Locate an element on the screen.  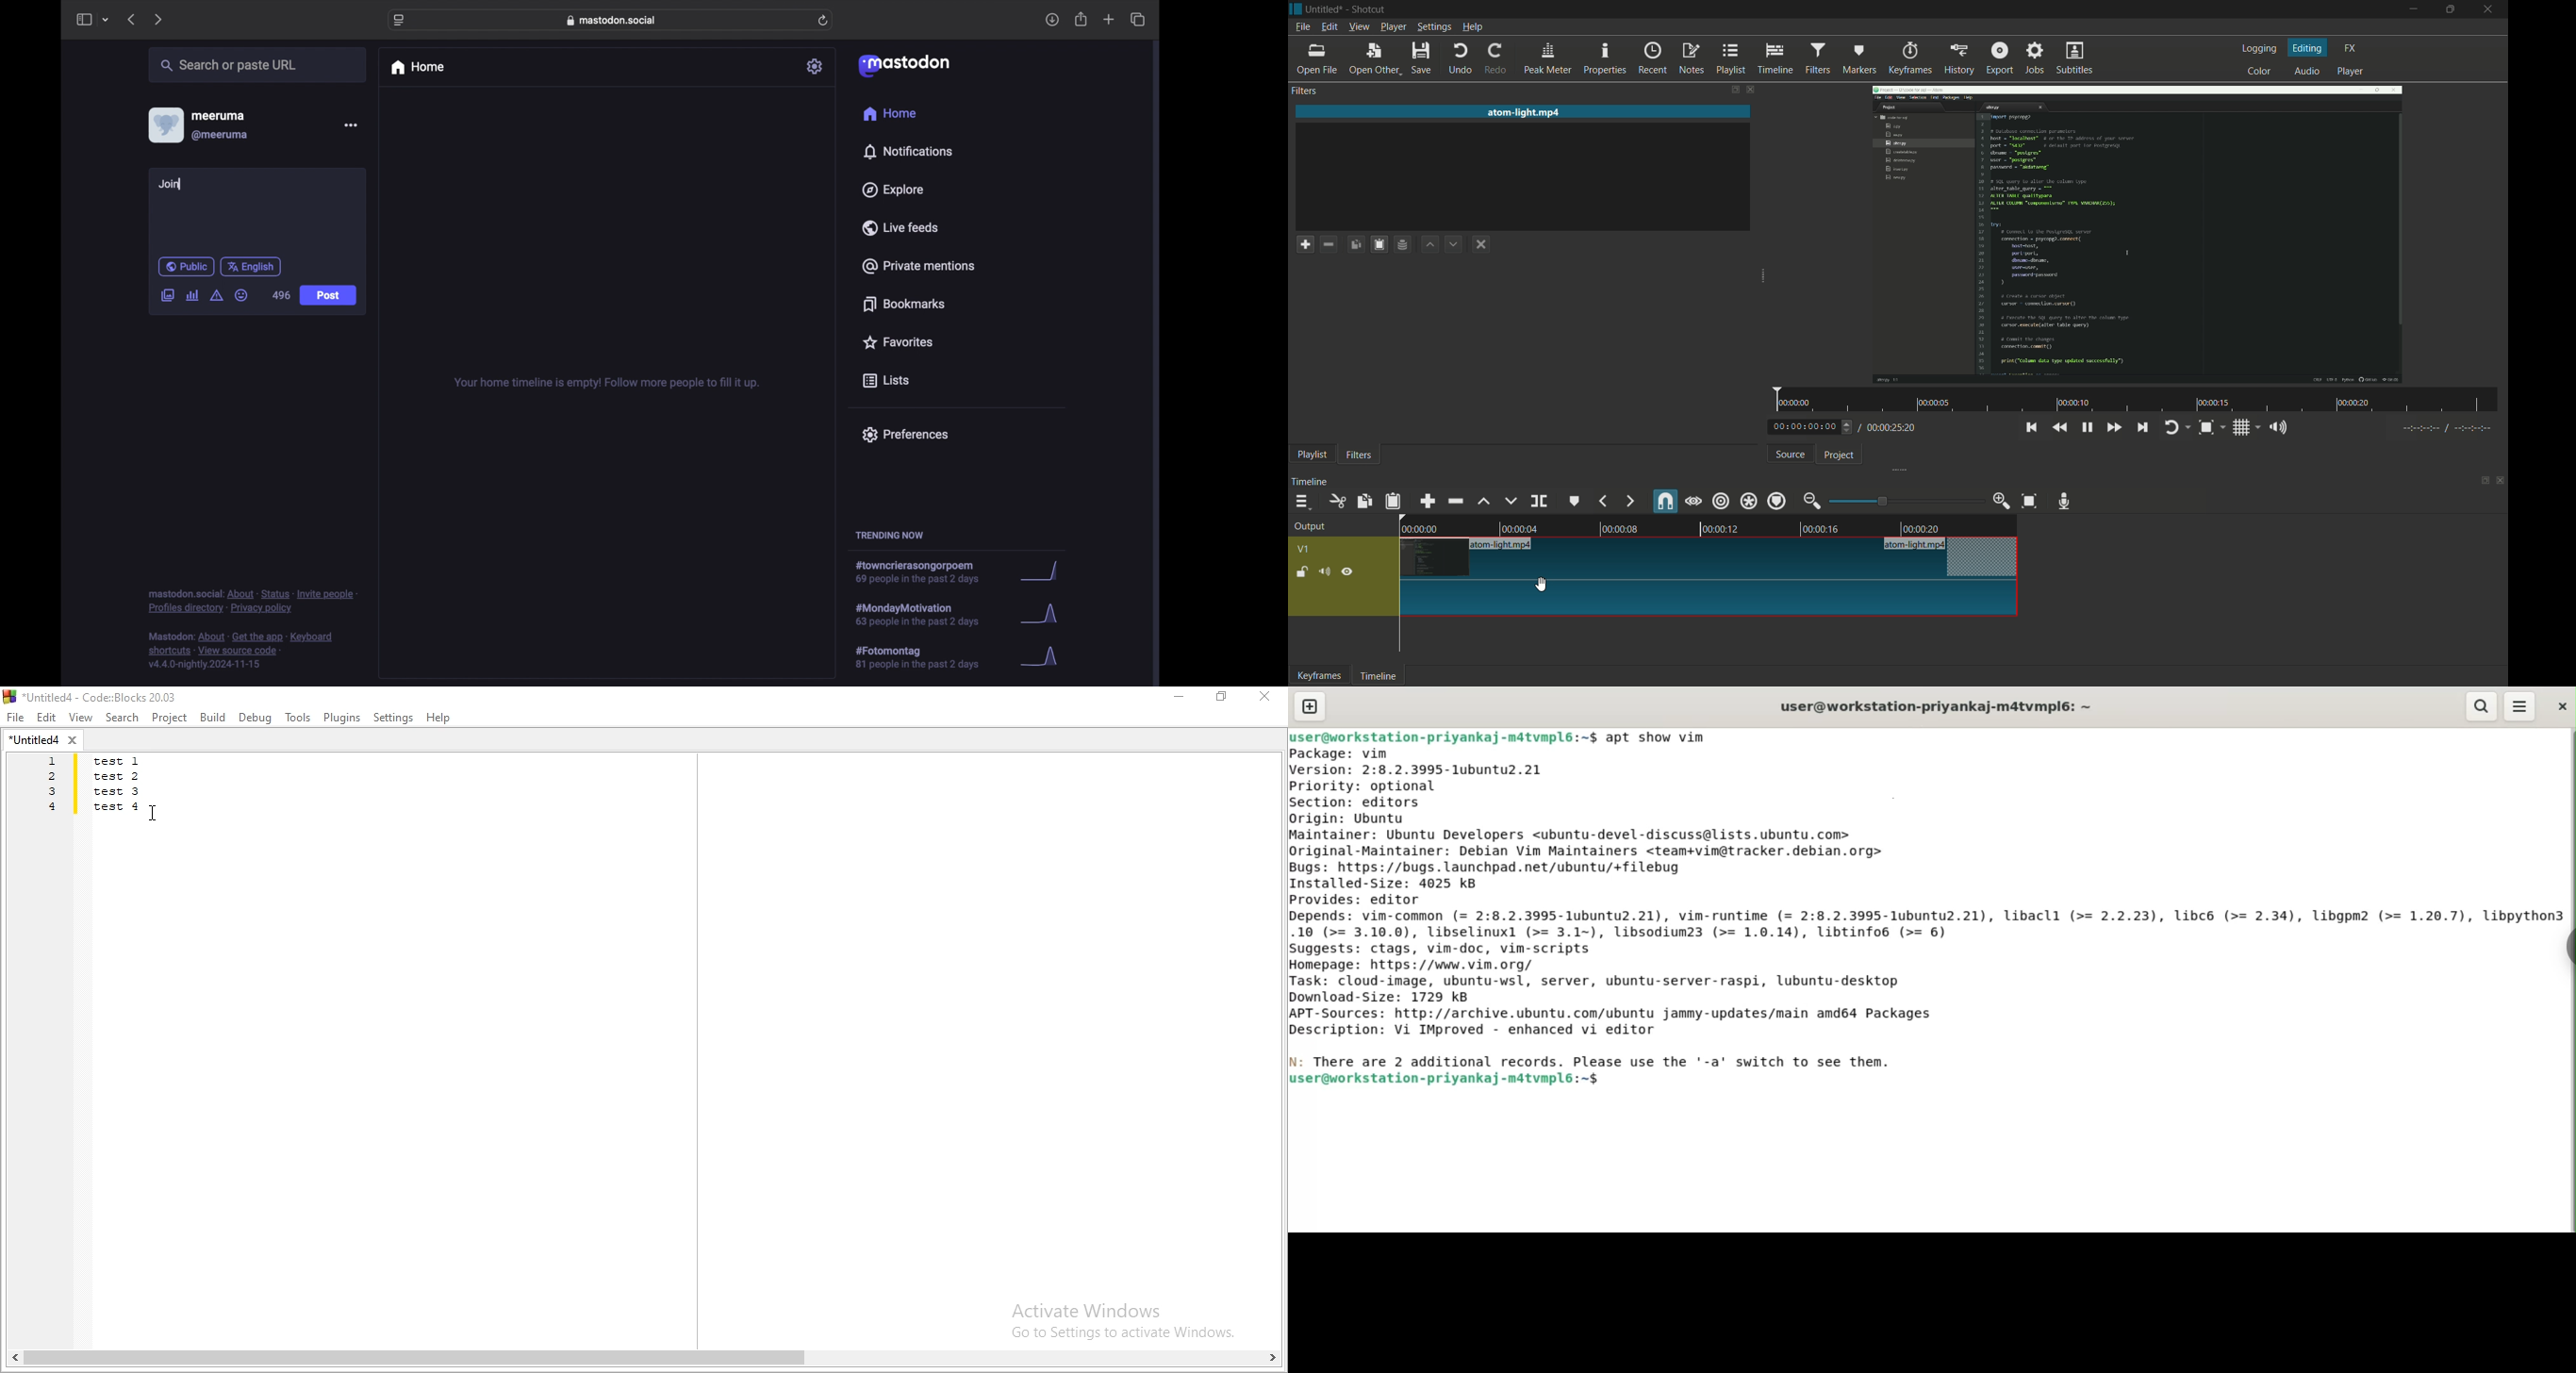
toggle play or pause is located at coordinates (2086, 427).